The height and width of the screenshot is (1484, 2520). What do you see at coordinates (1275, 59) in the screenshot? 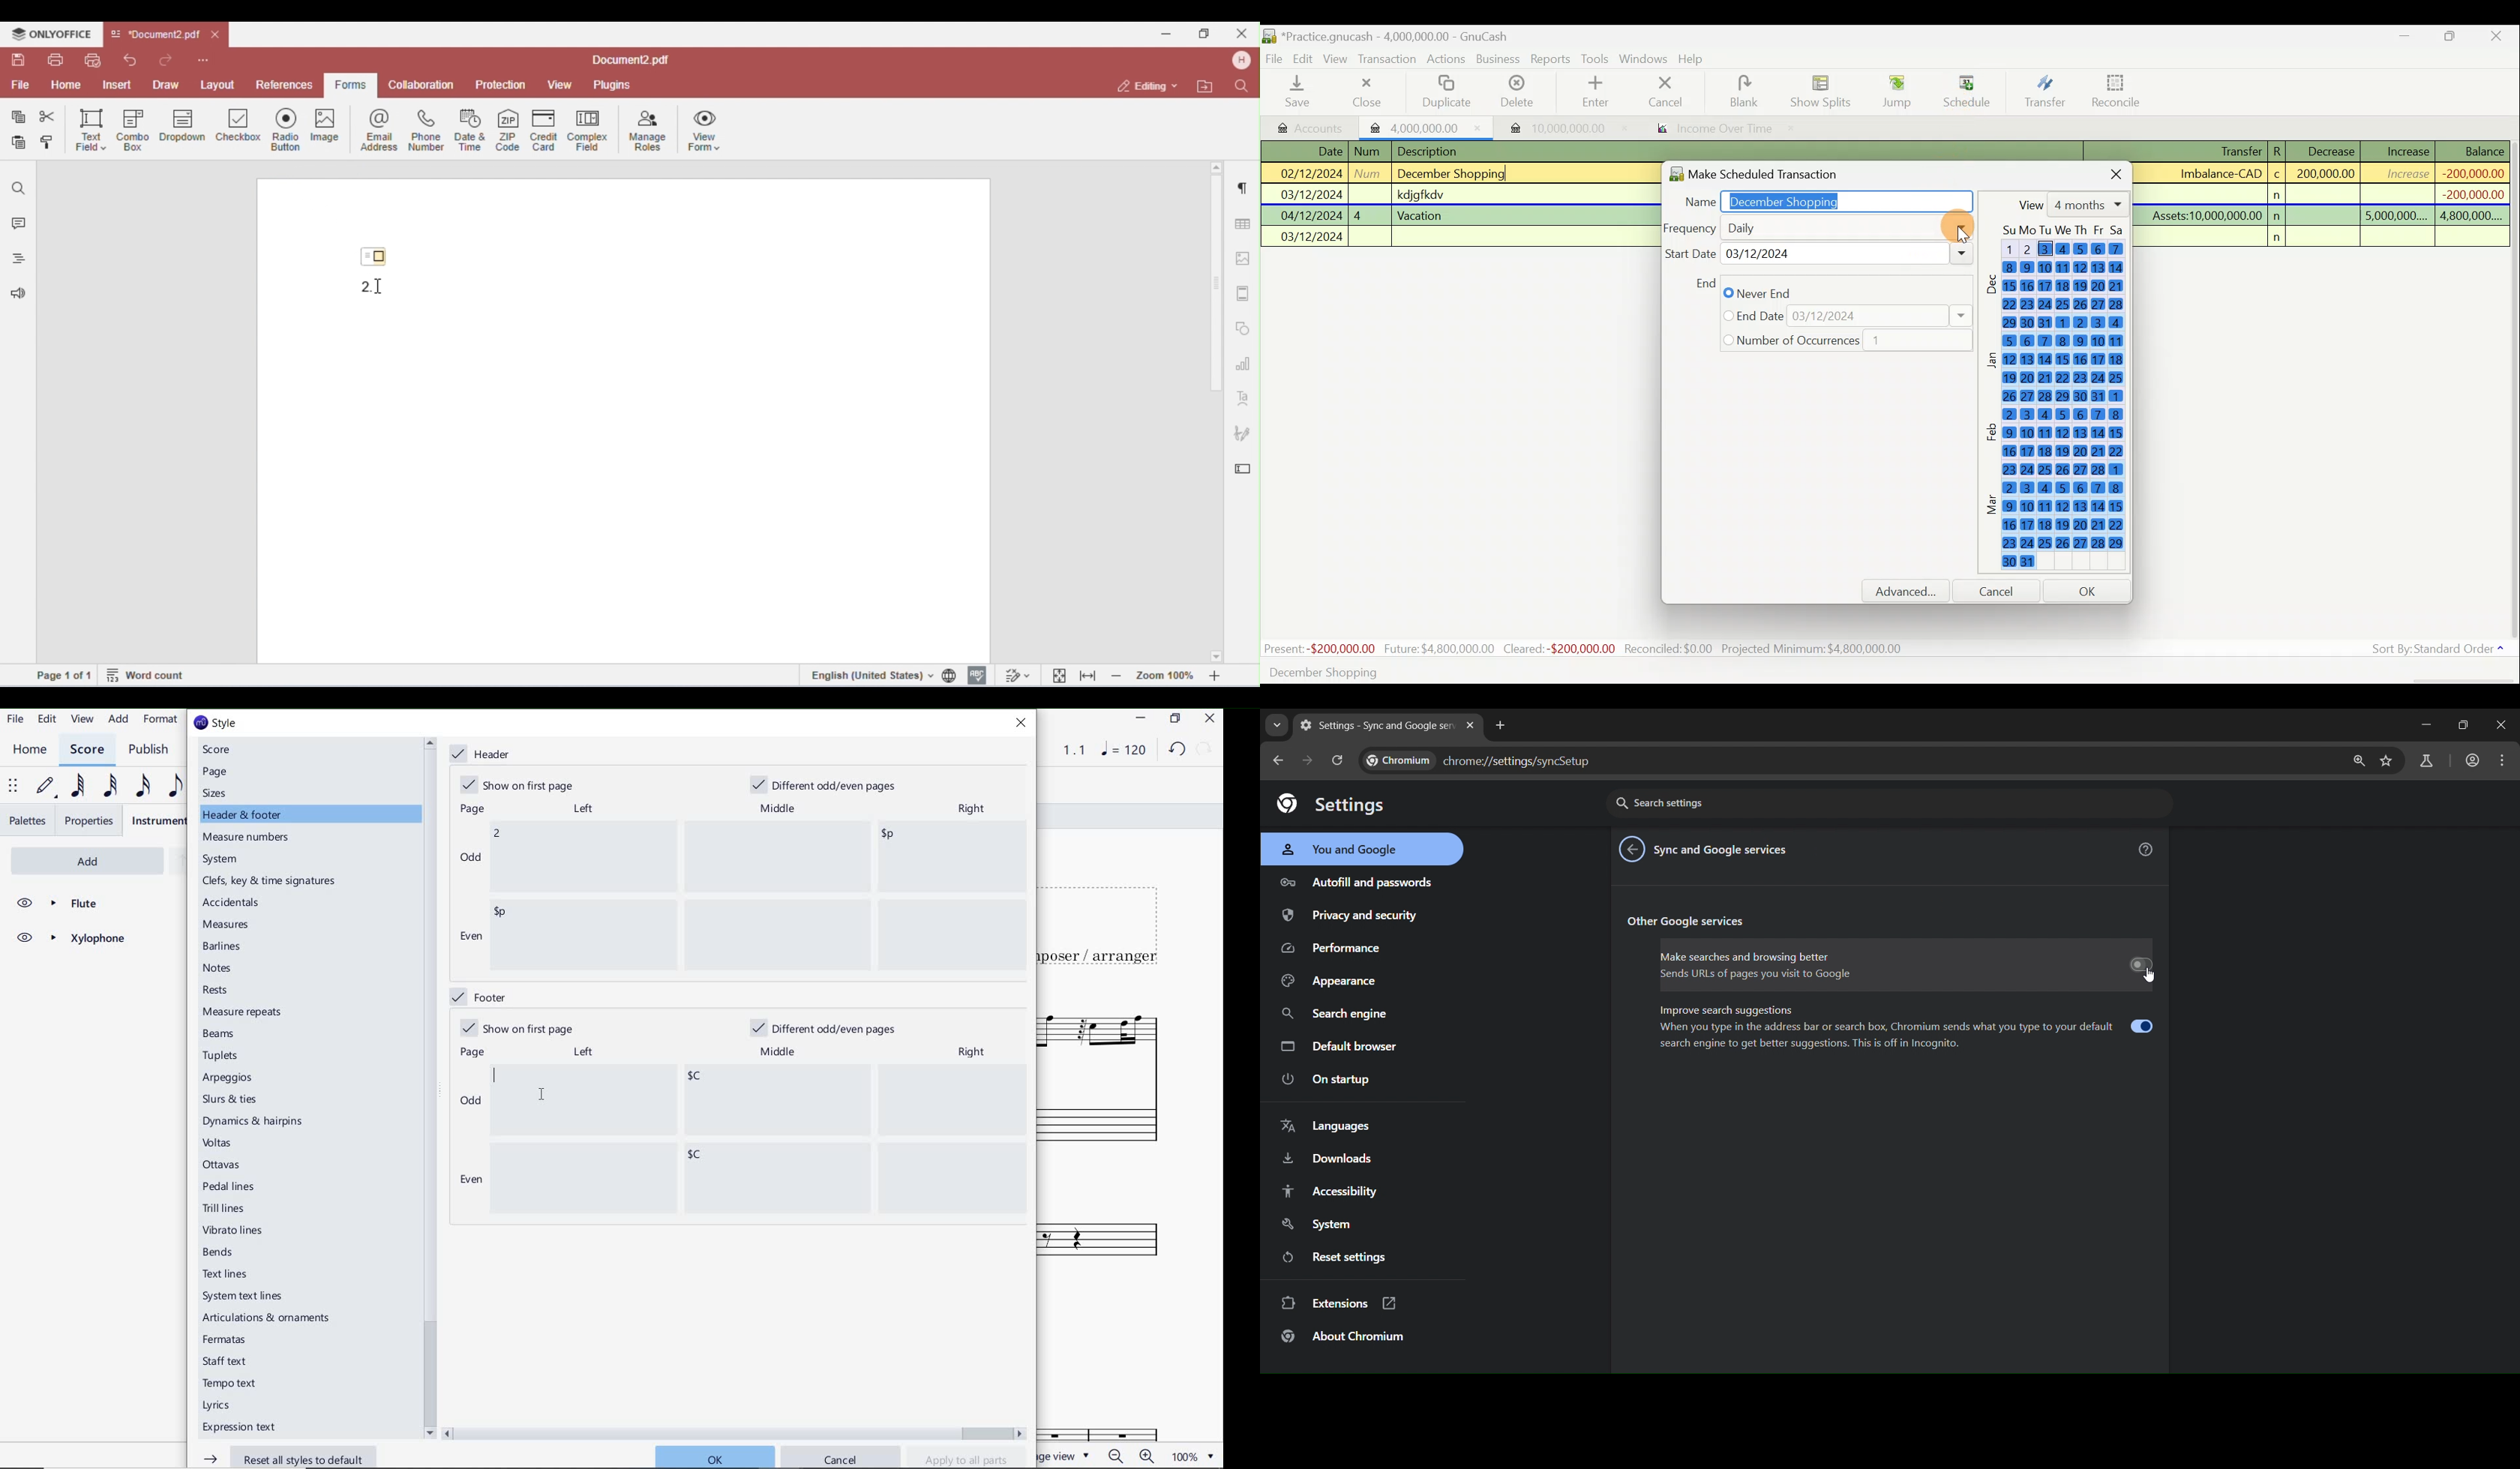
I see `File` at bounding box center [1275, 59].